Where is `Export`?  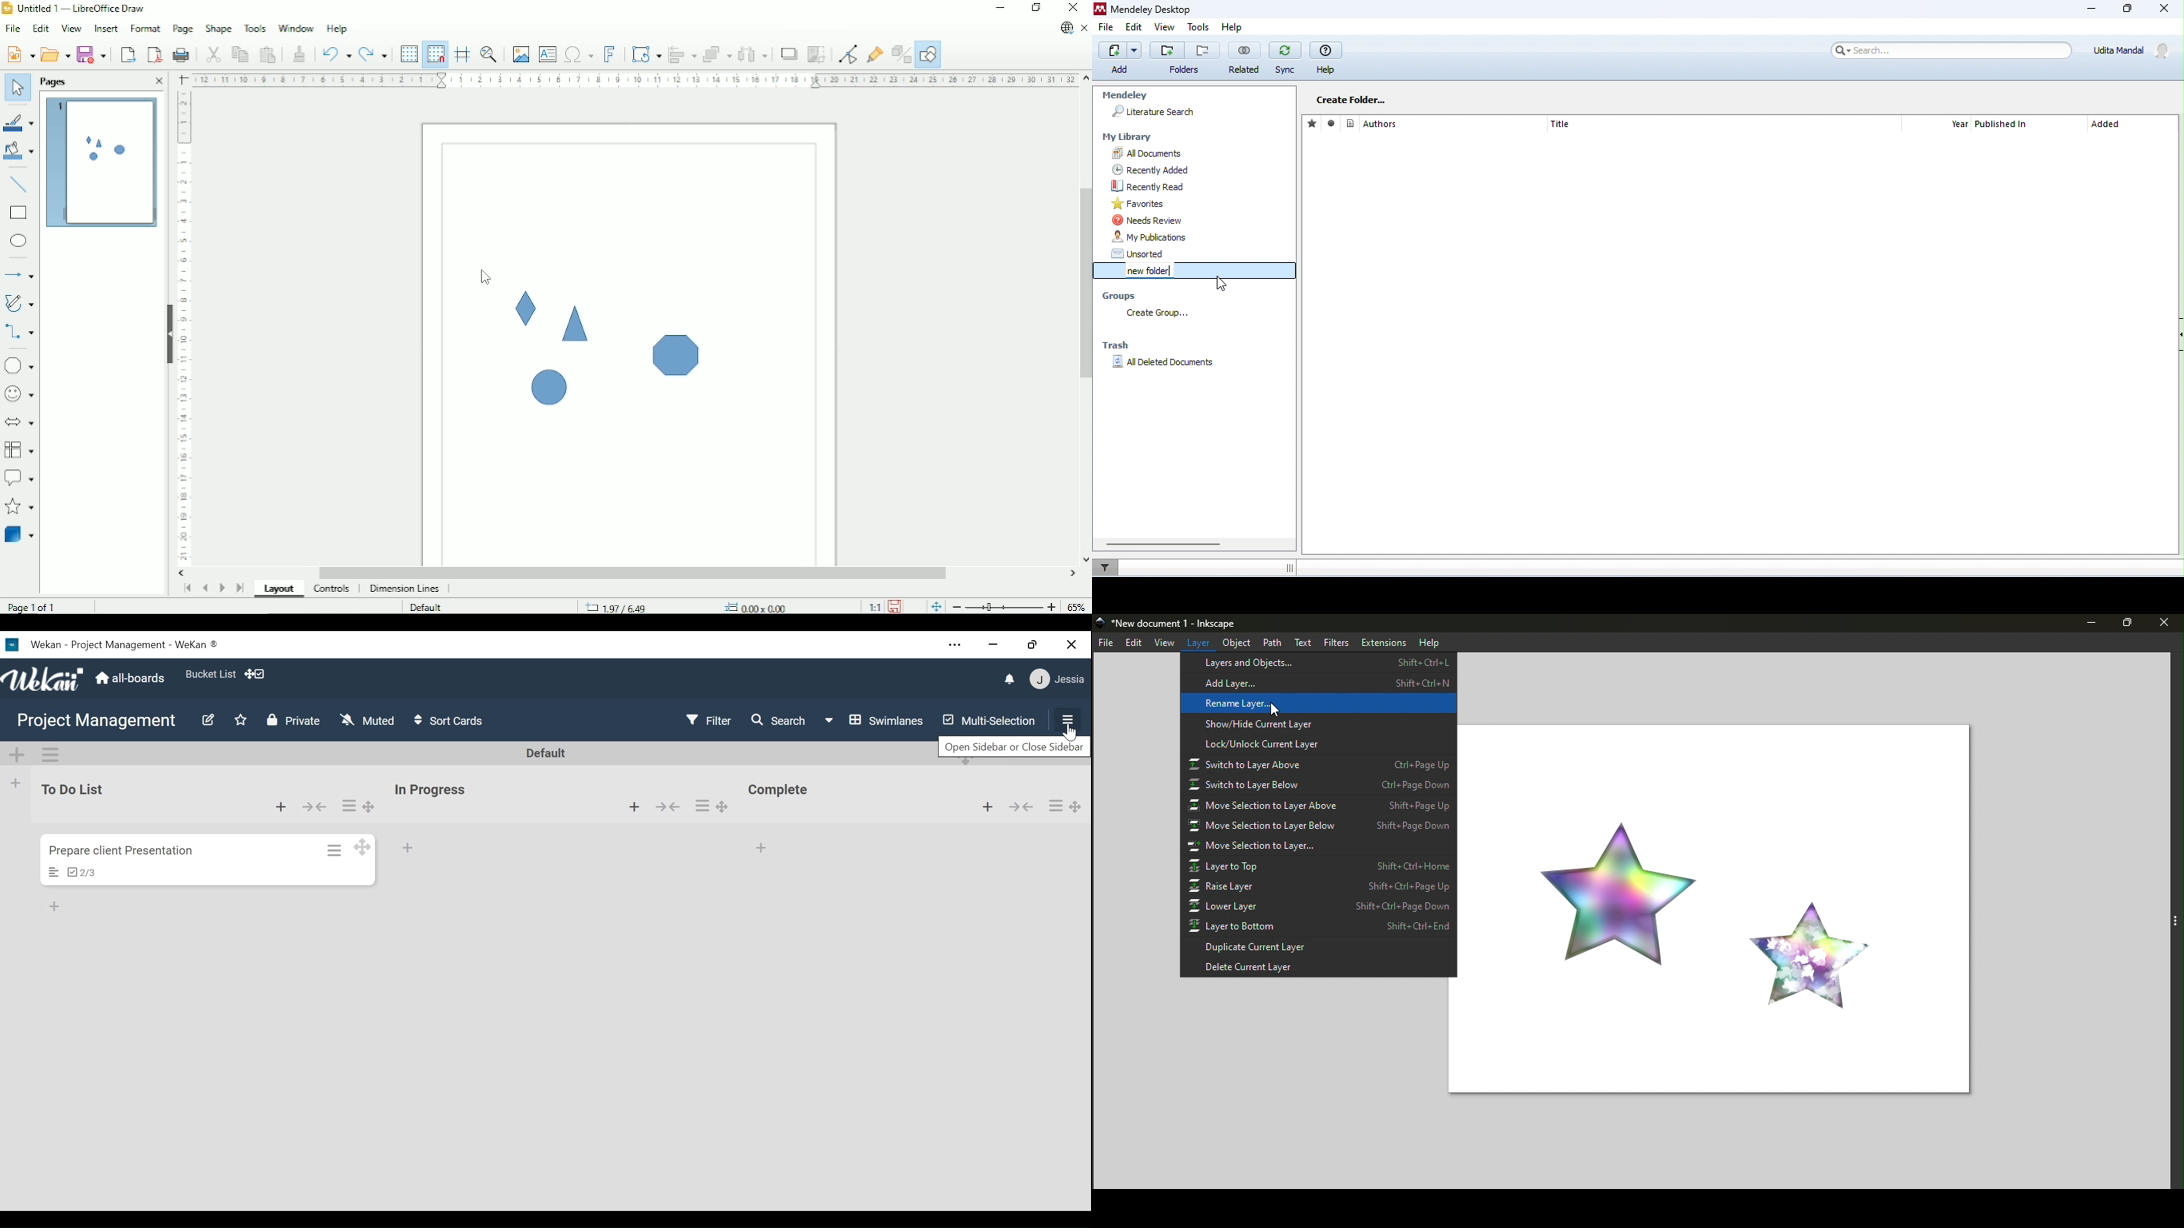
Export is located at coordinates (128, 54).